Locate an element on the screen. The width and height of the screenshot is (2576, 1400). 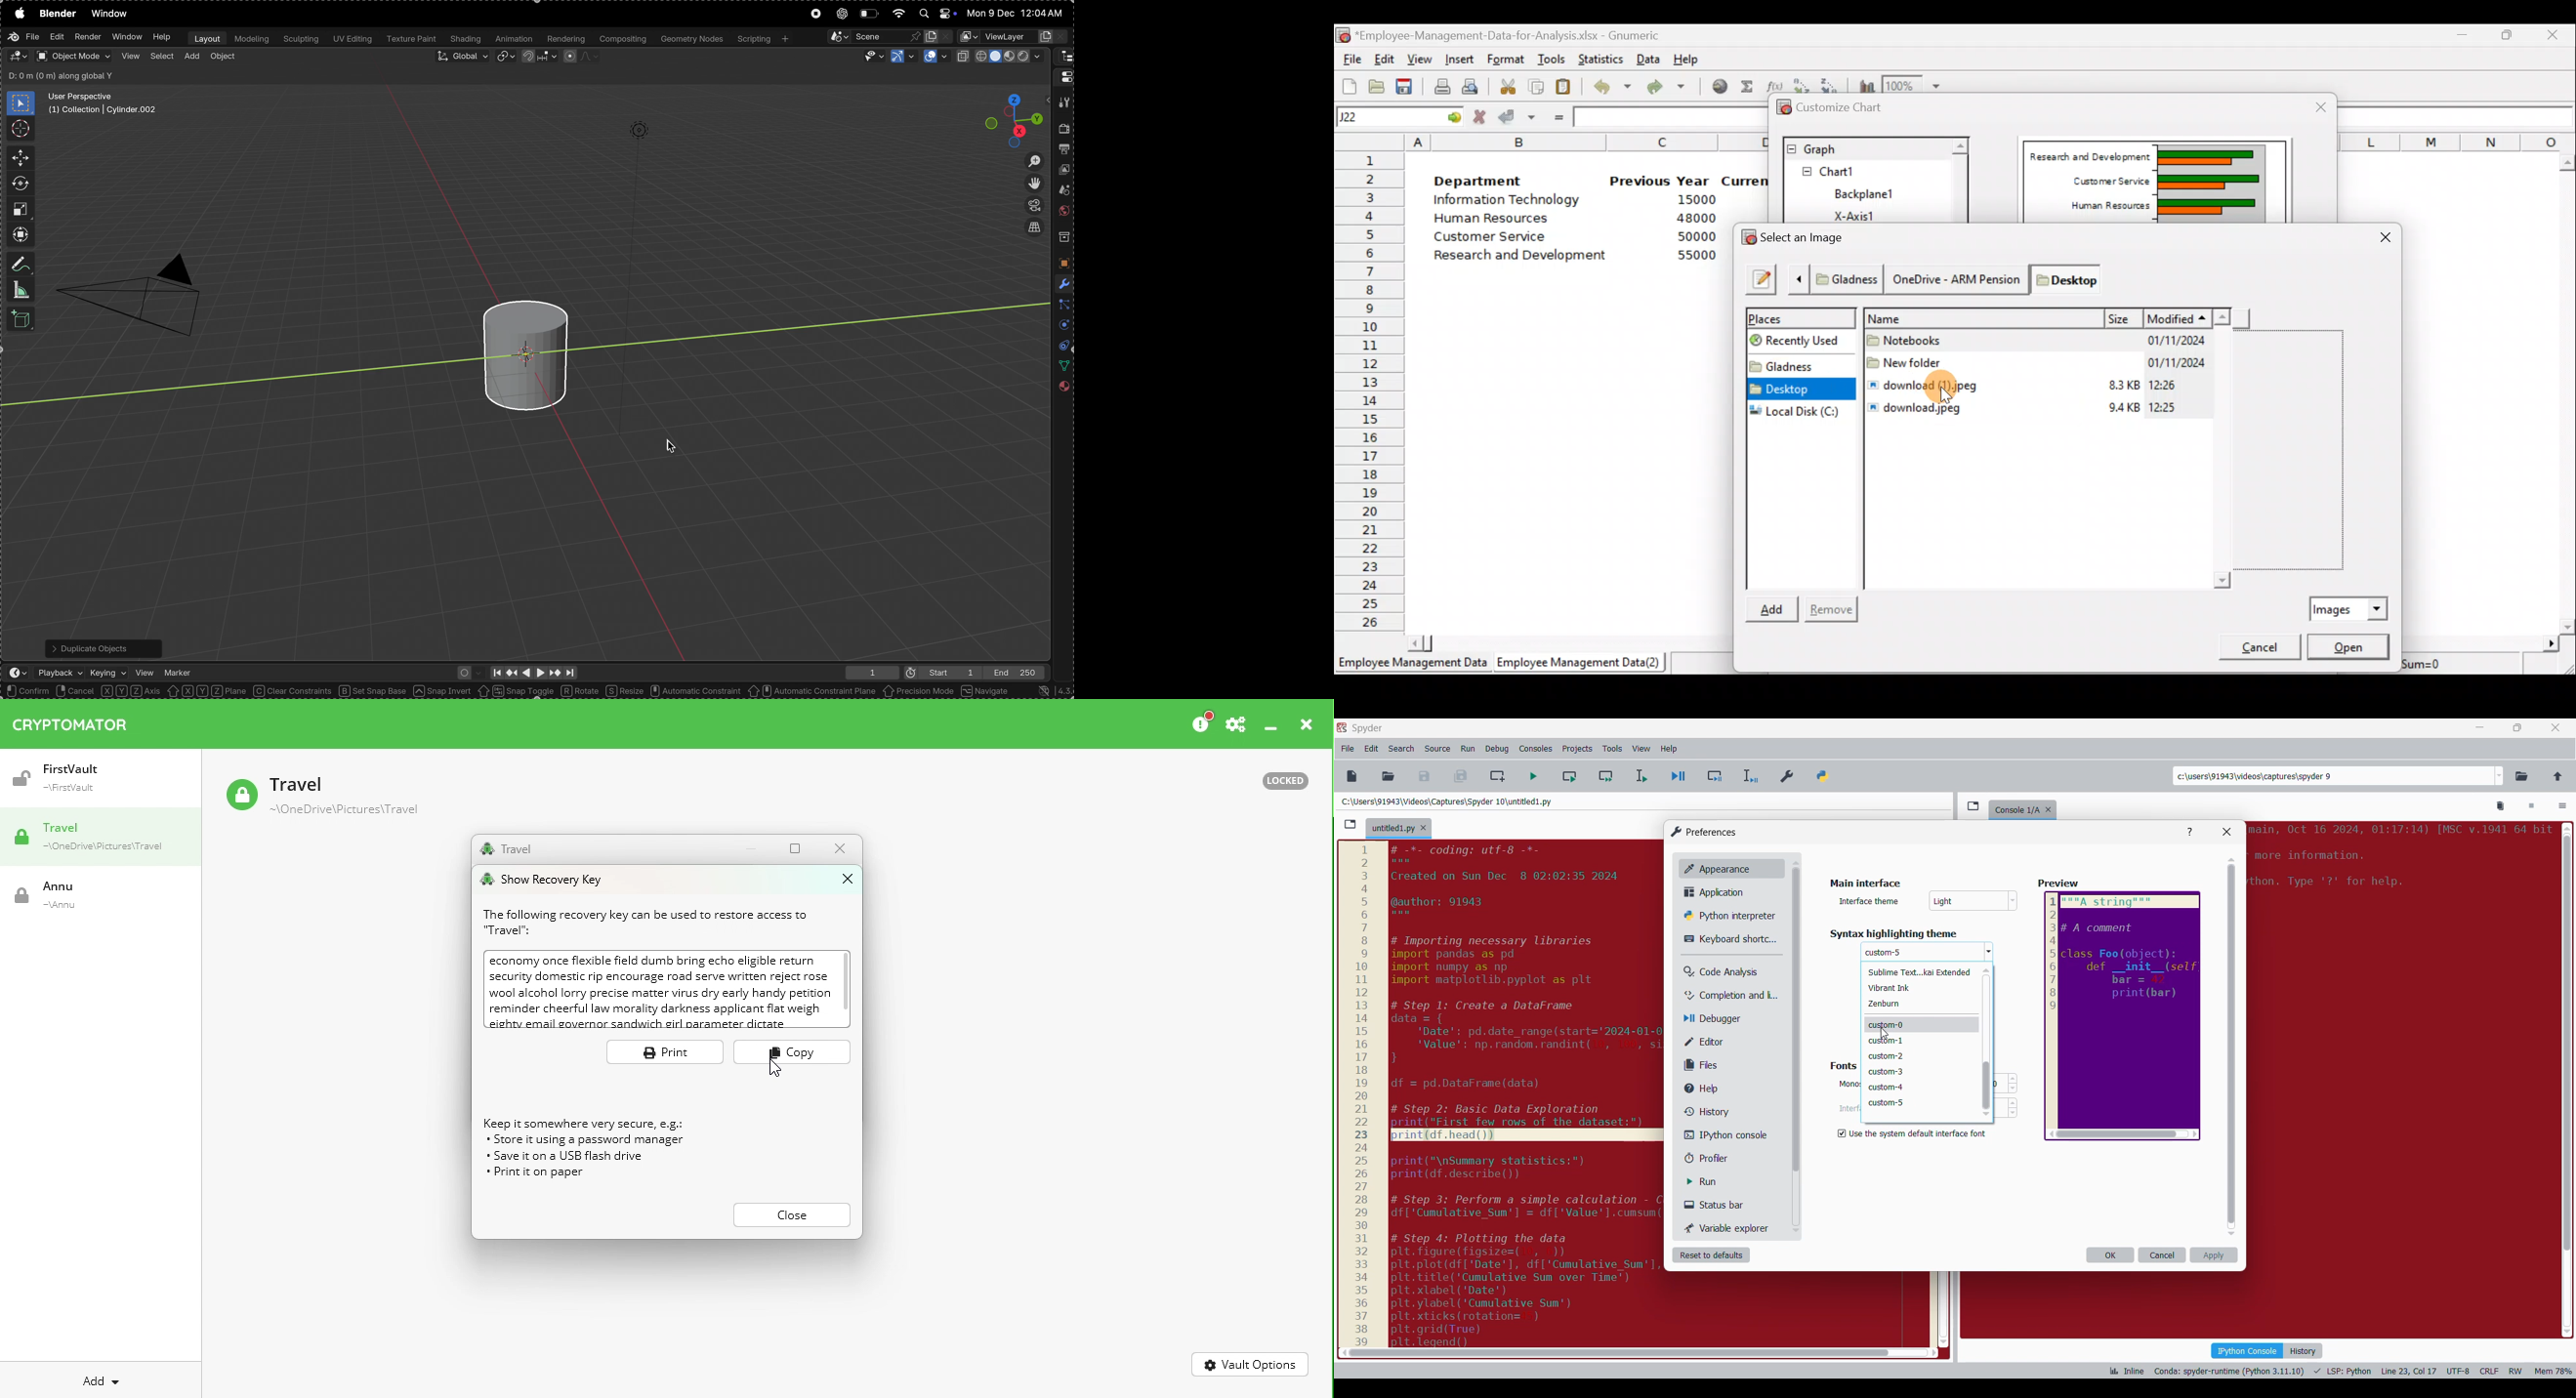
Respective section title is located at coordinates (1930, 934).